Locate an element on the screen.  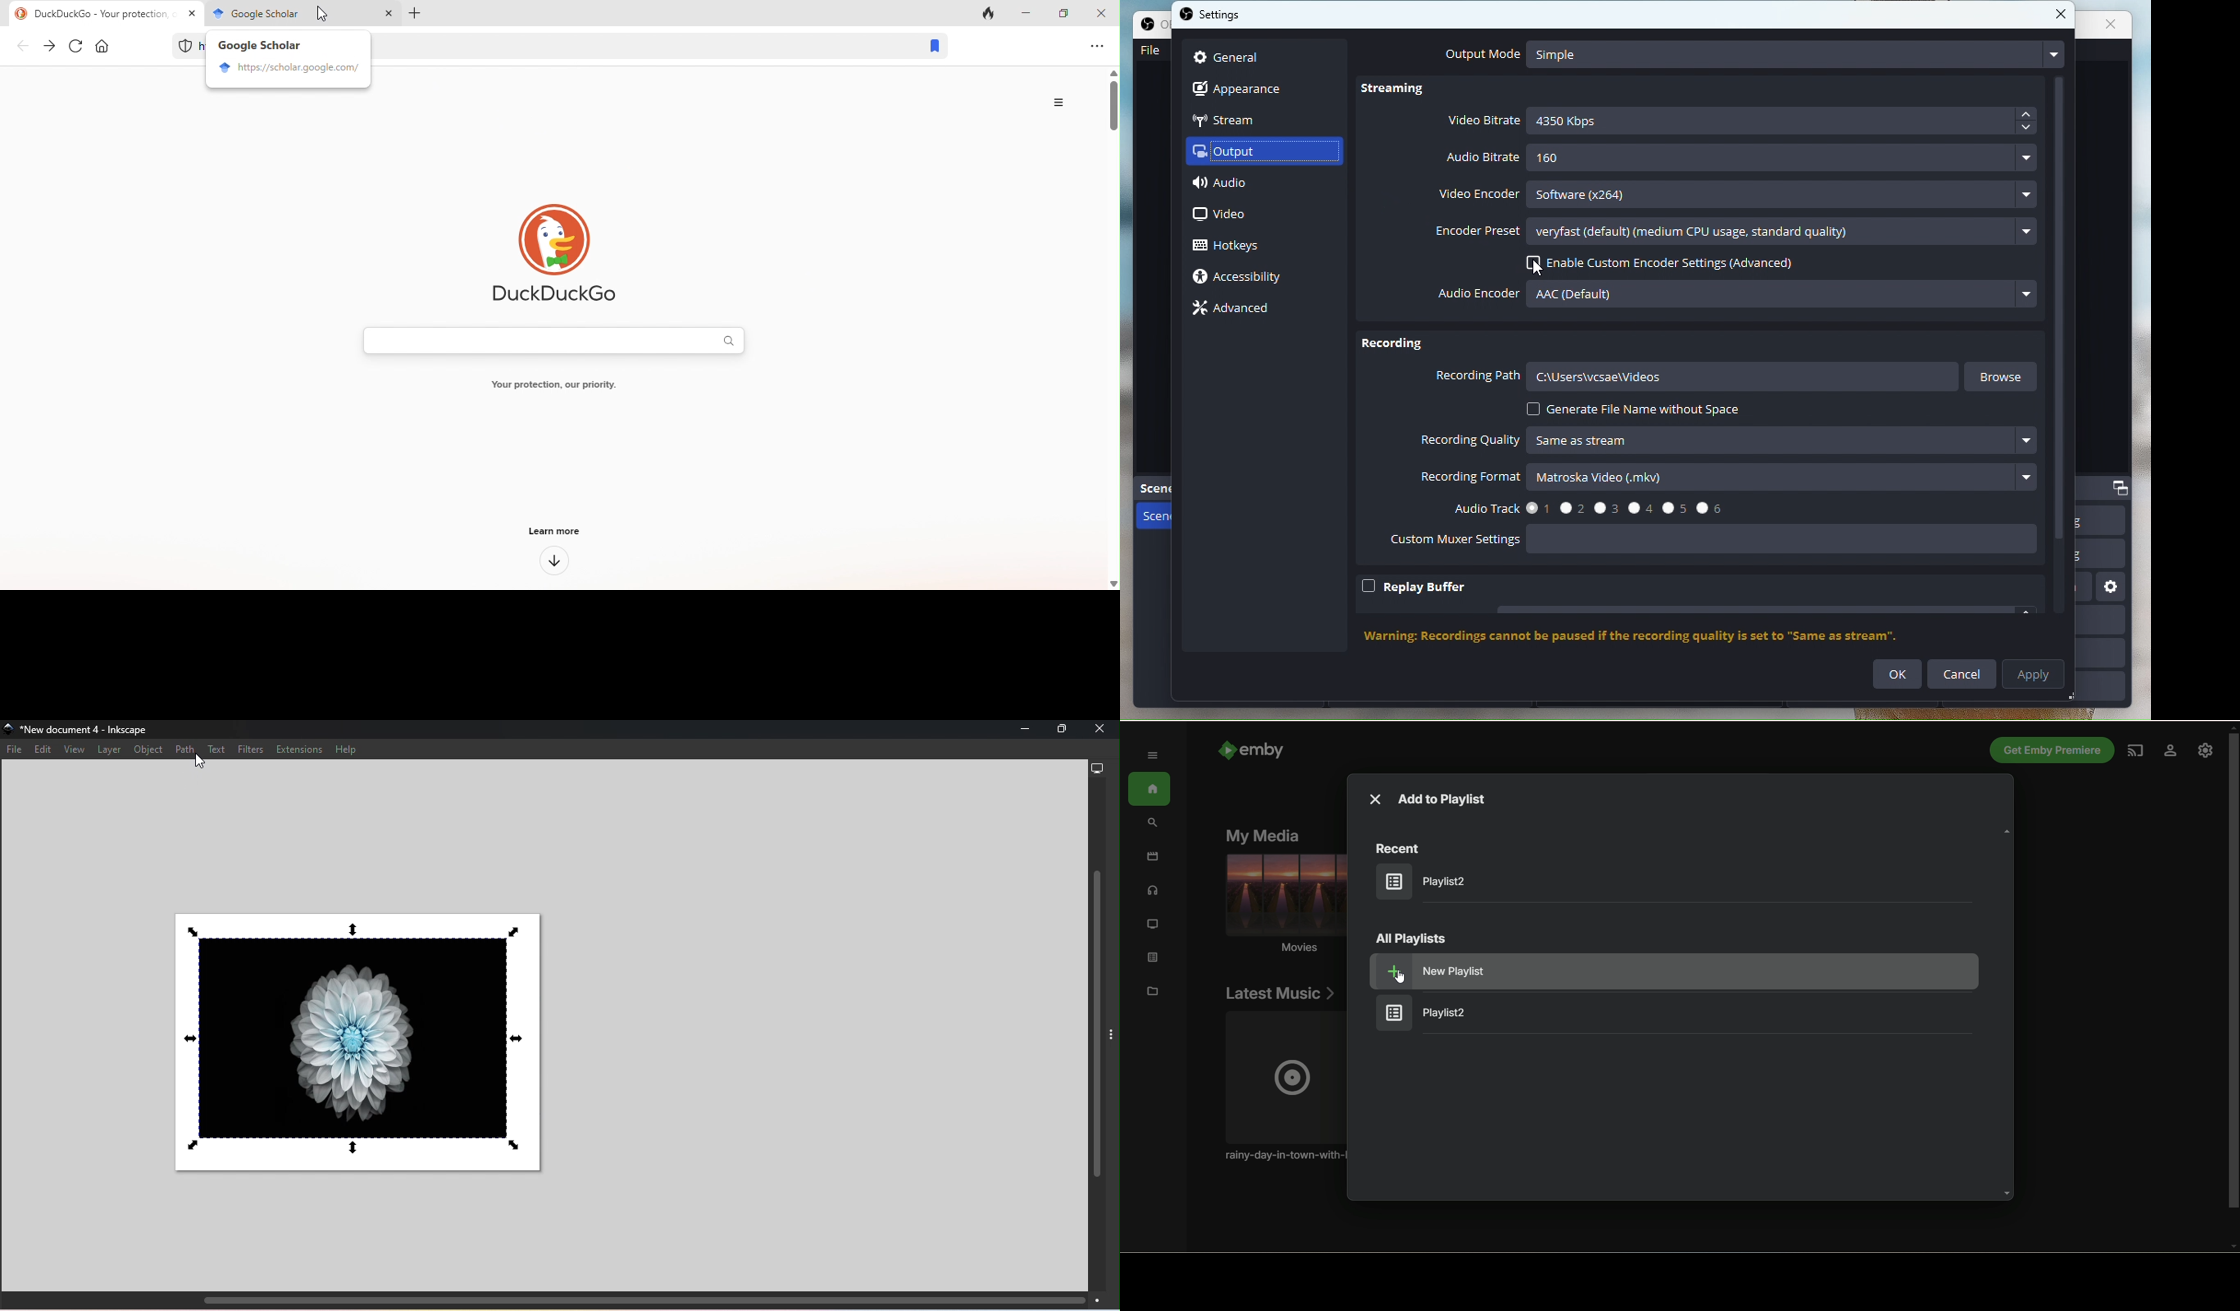
back is located at coordinates (24, 48).